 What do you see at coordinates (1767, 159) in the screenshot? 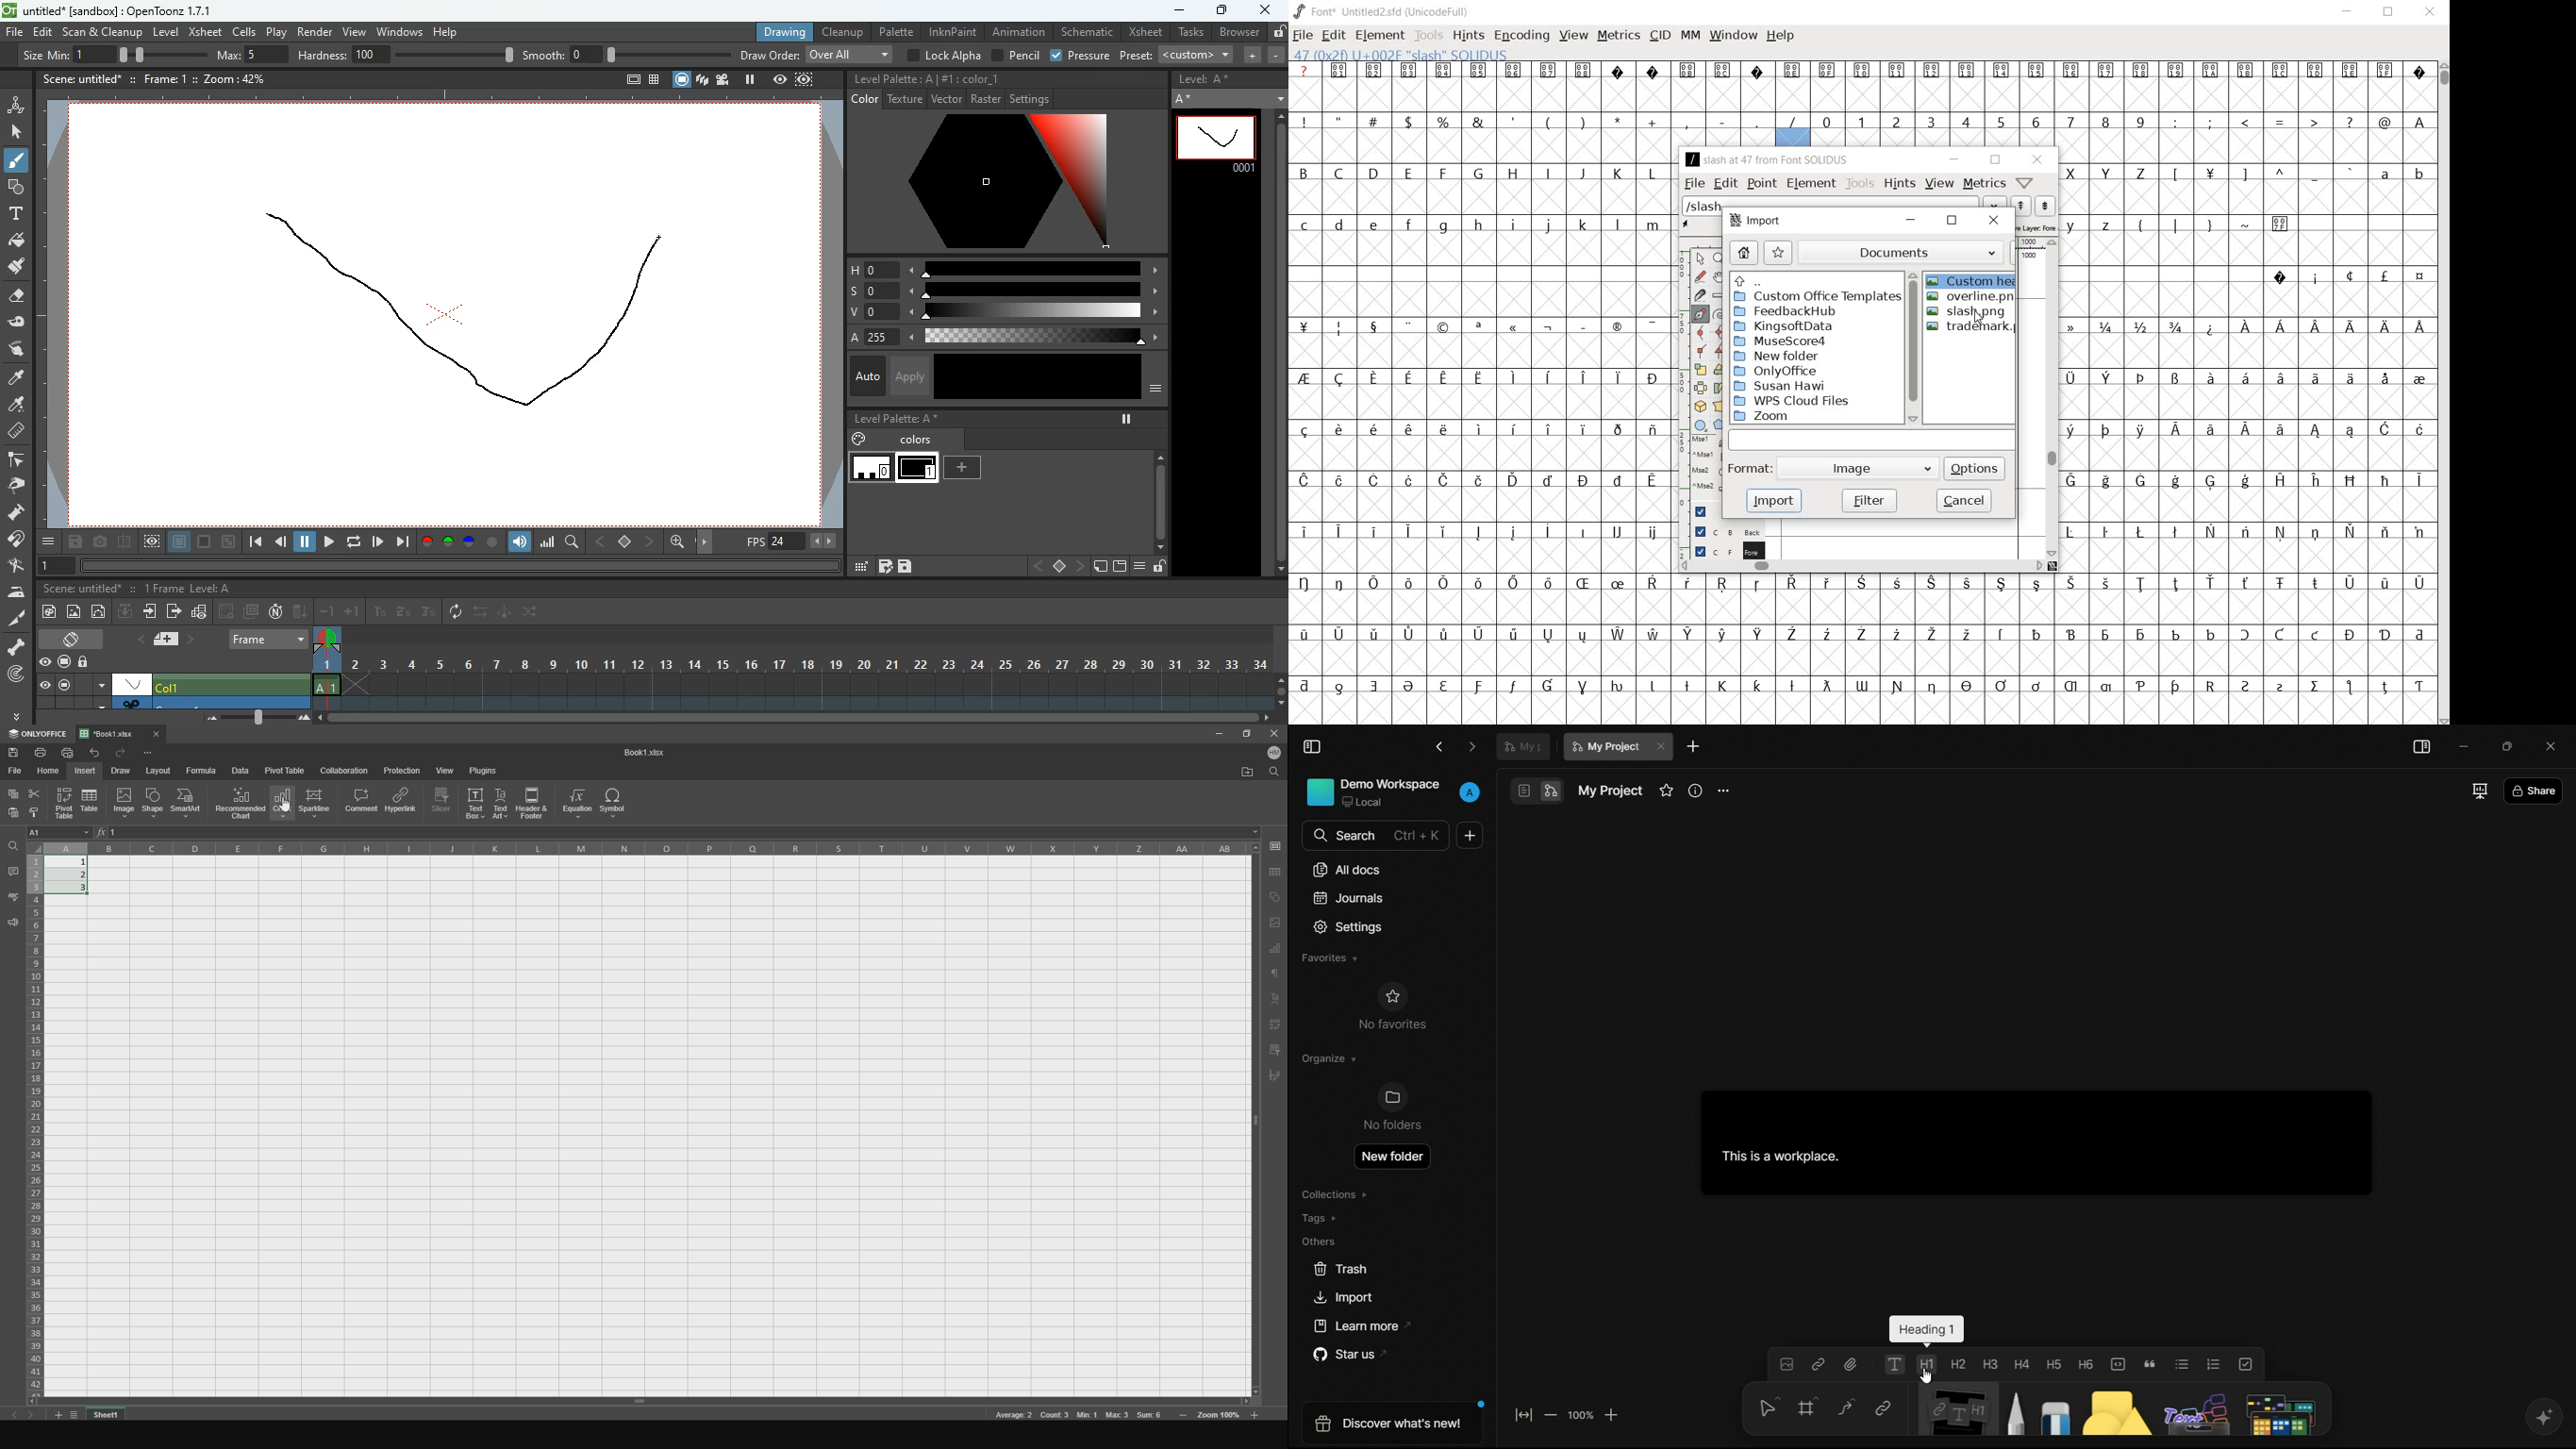
I see `/slash at 47 from font SOLIDUS` at bounding box center [1767, 159].